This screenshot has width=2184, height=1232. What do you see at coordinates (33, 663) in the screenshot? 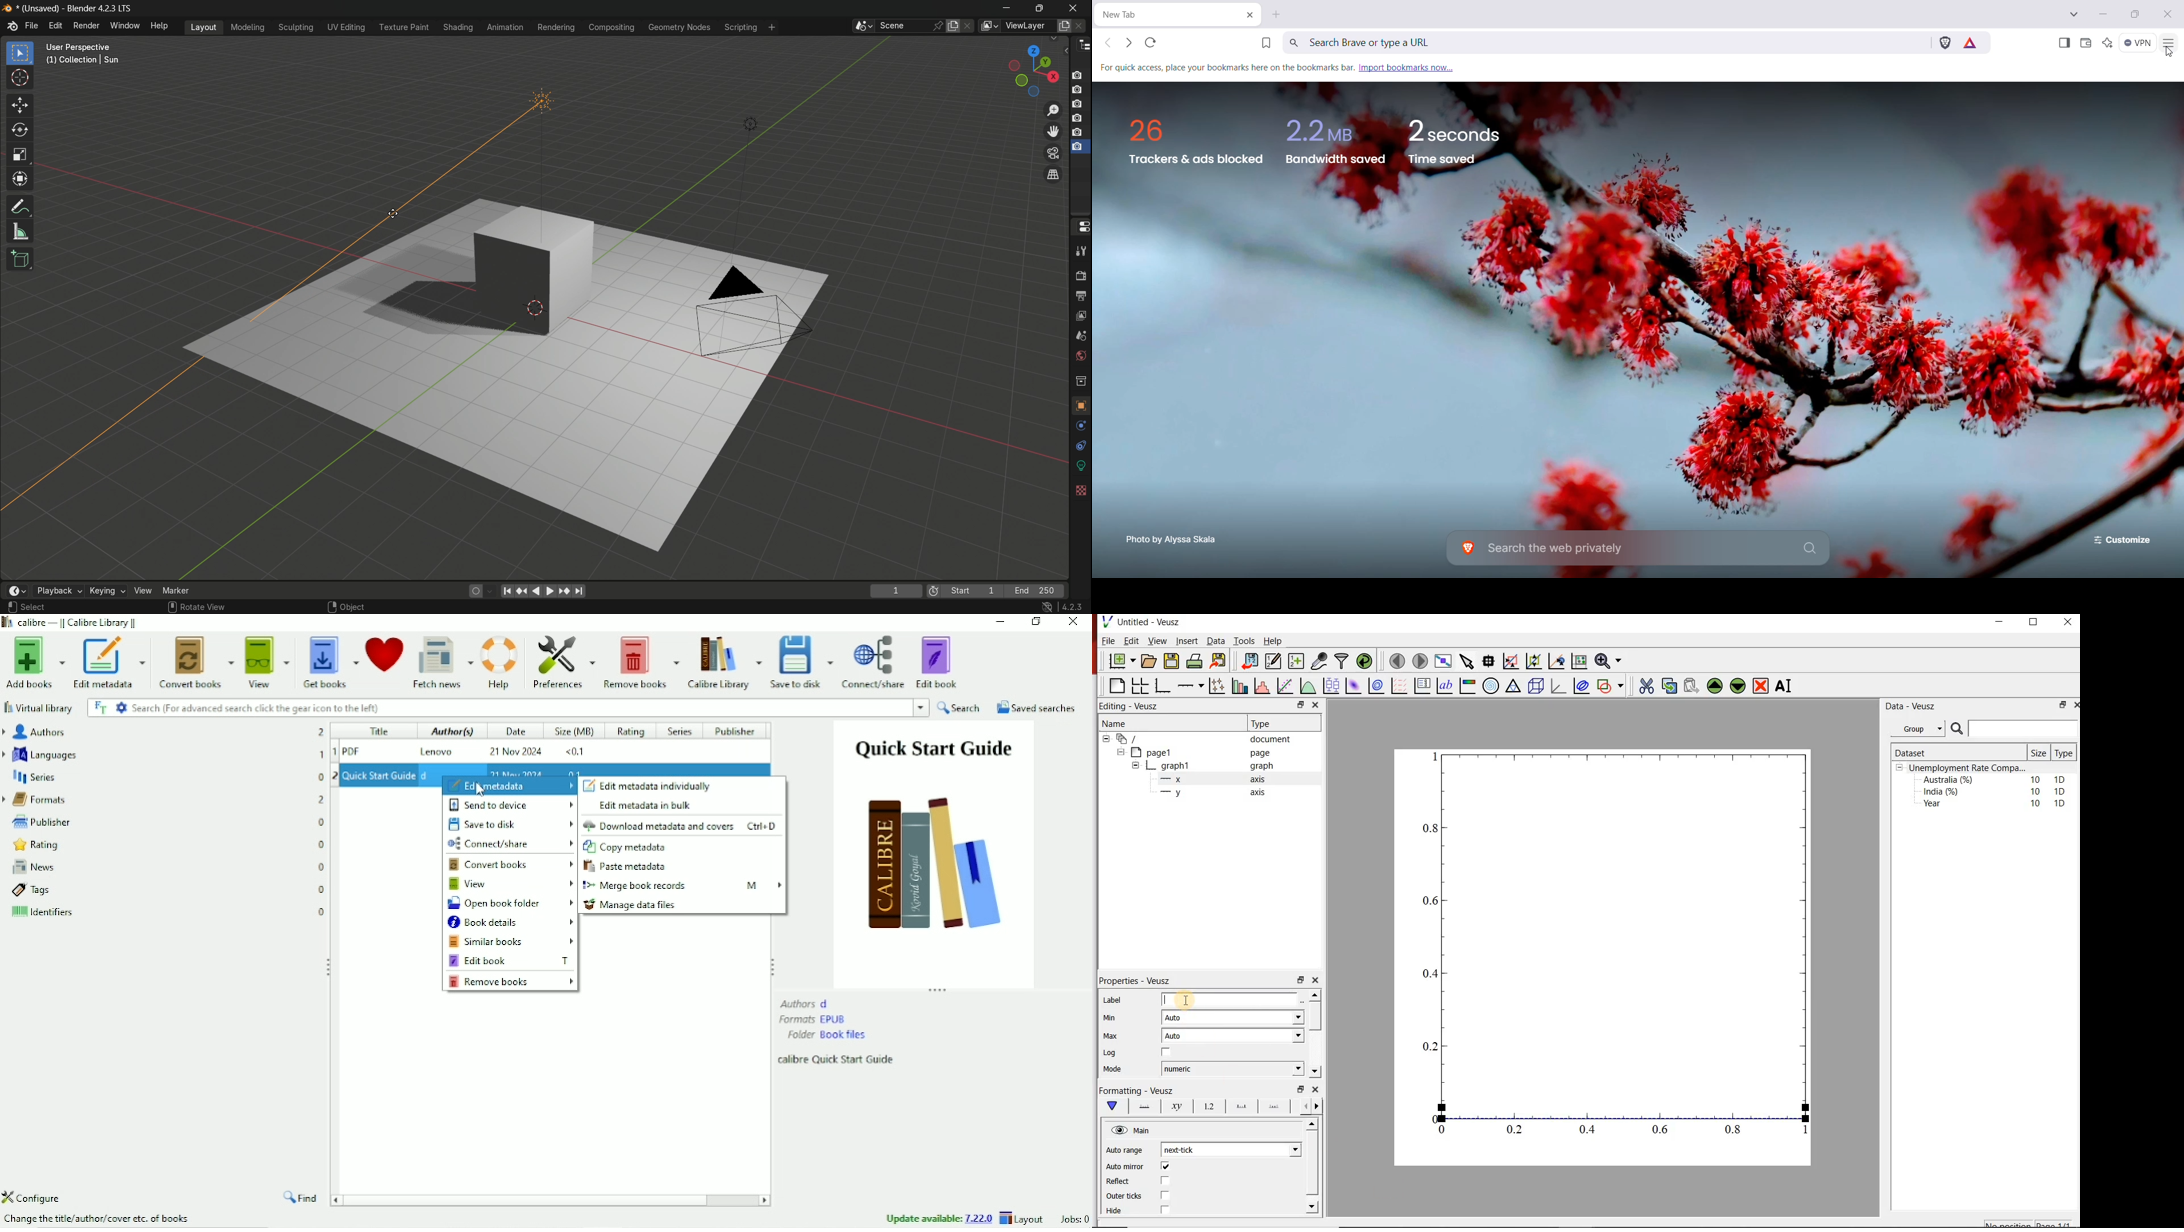
I see `Add books` at bounding box center [33, 663].